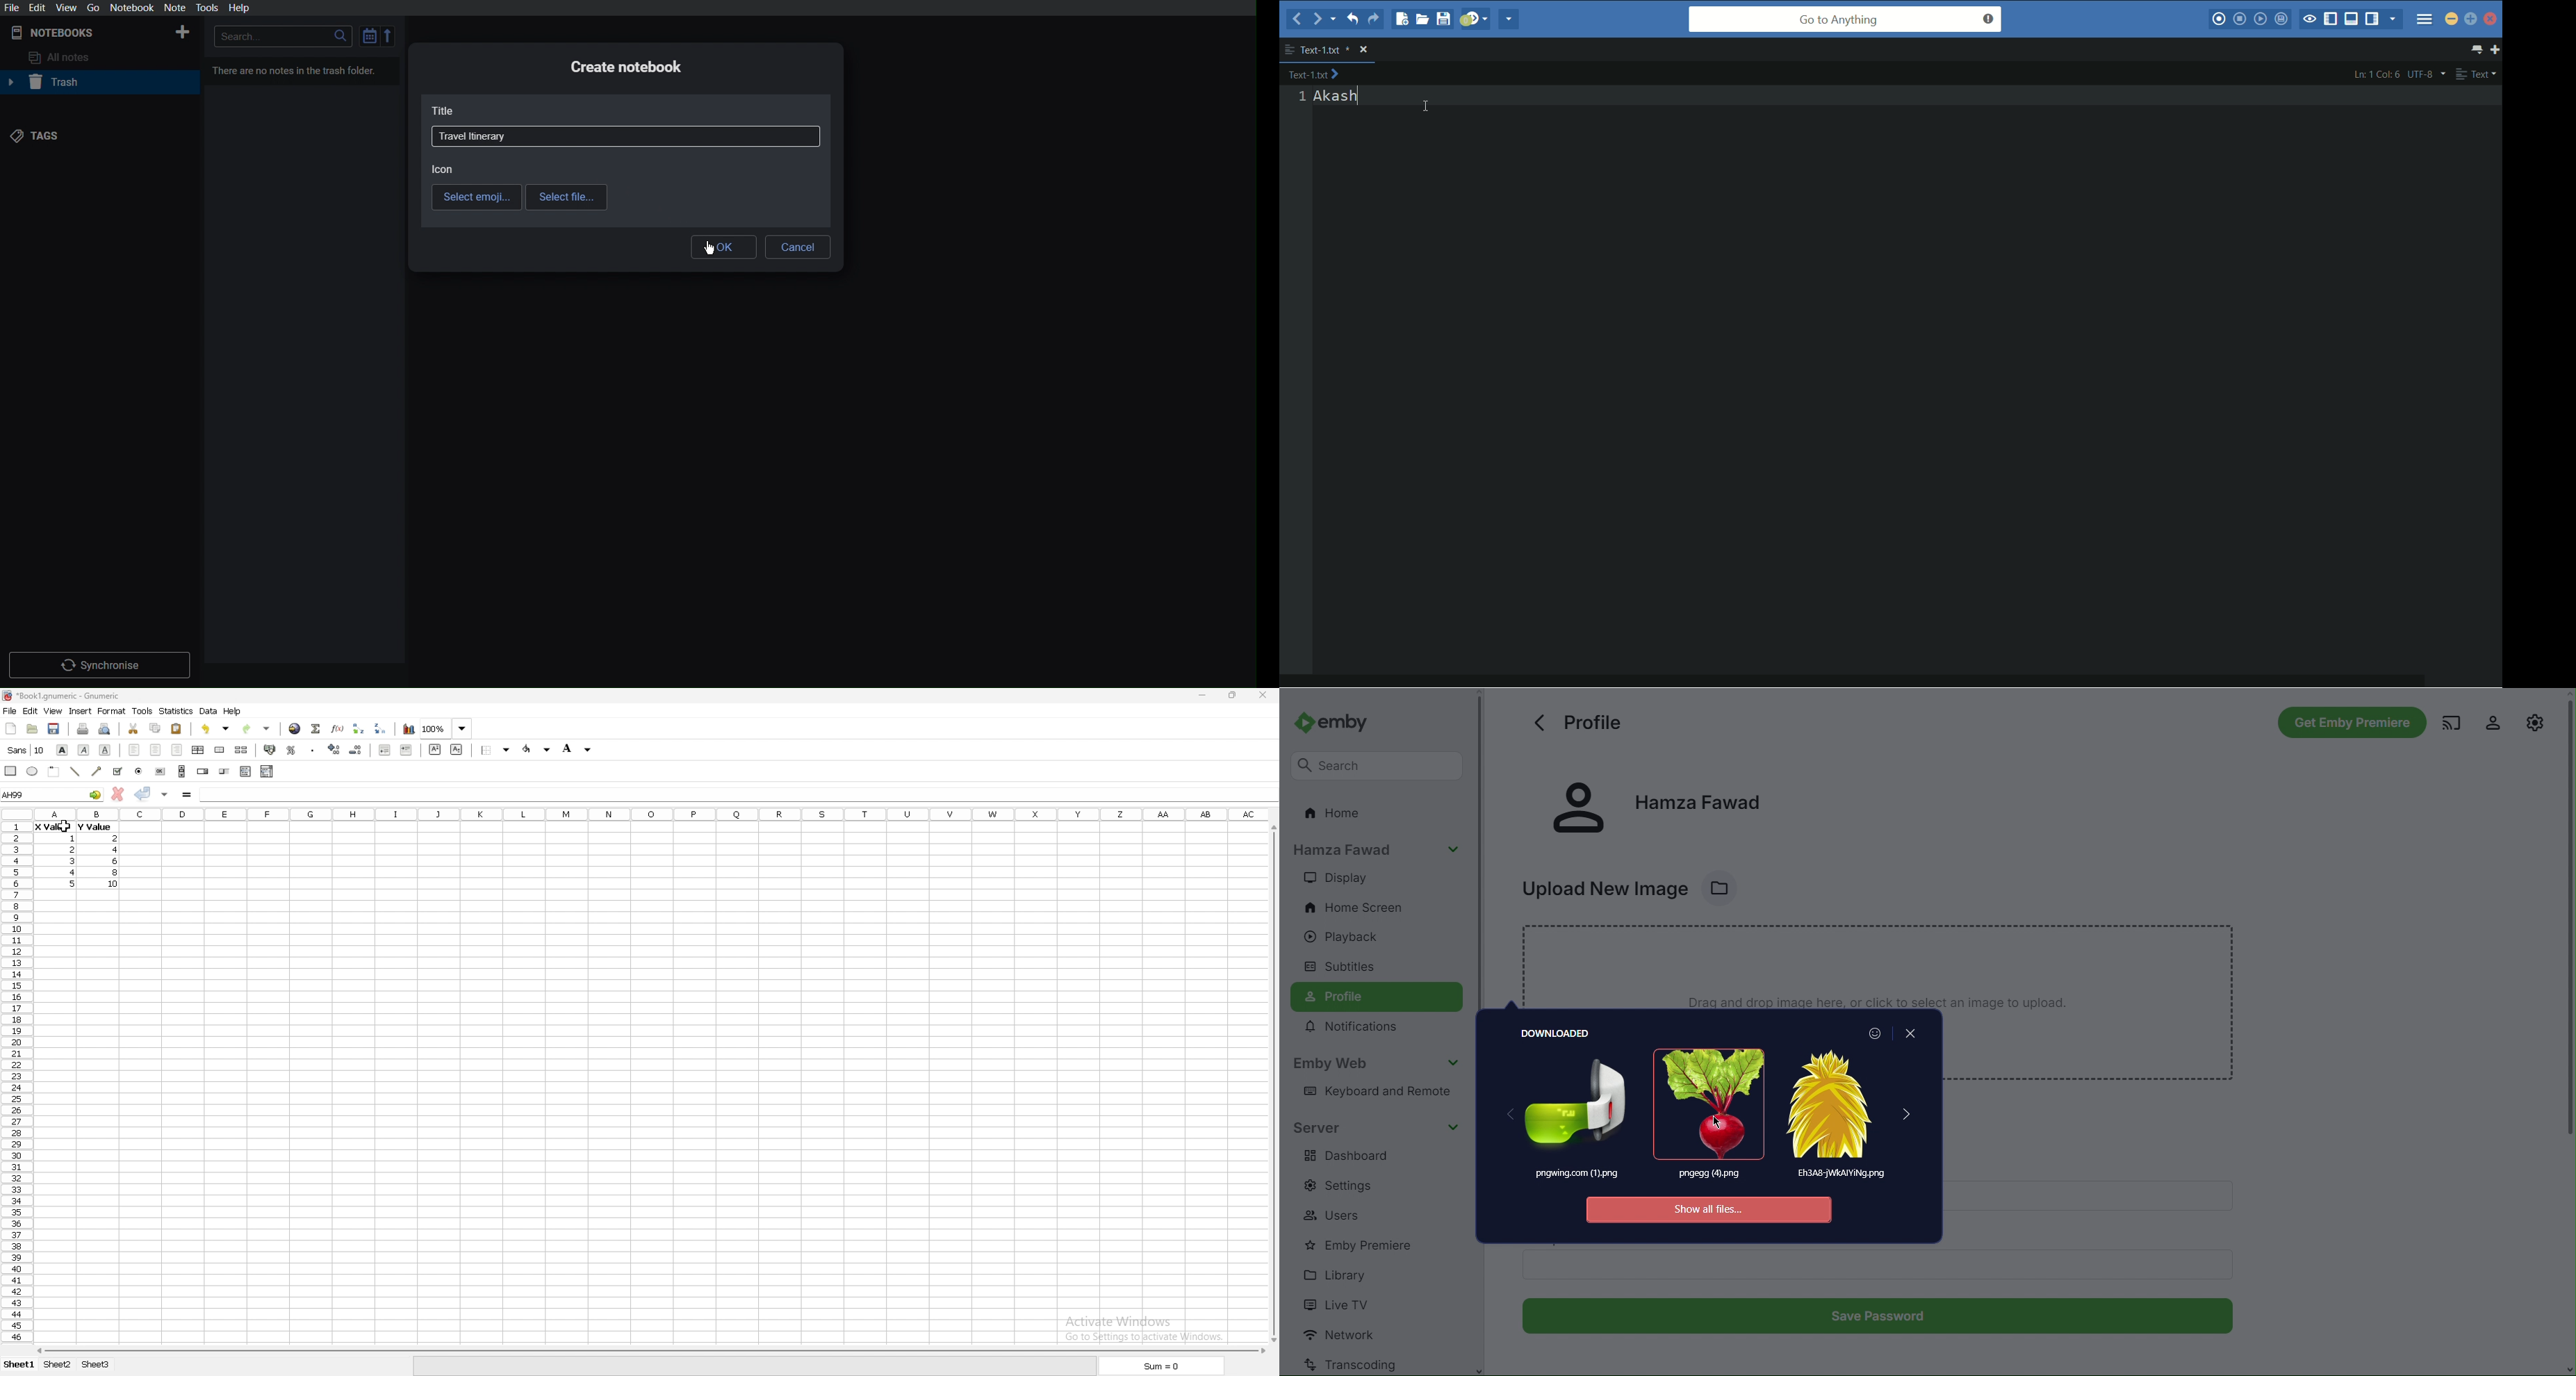  I want to click on summation, so click(315, 728).